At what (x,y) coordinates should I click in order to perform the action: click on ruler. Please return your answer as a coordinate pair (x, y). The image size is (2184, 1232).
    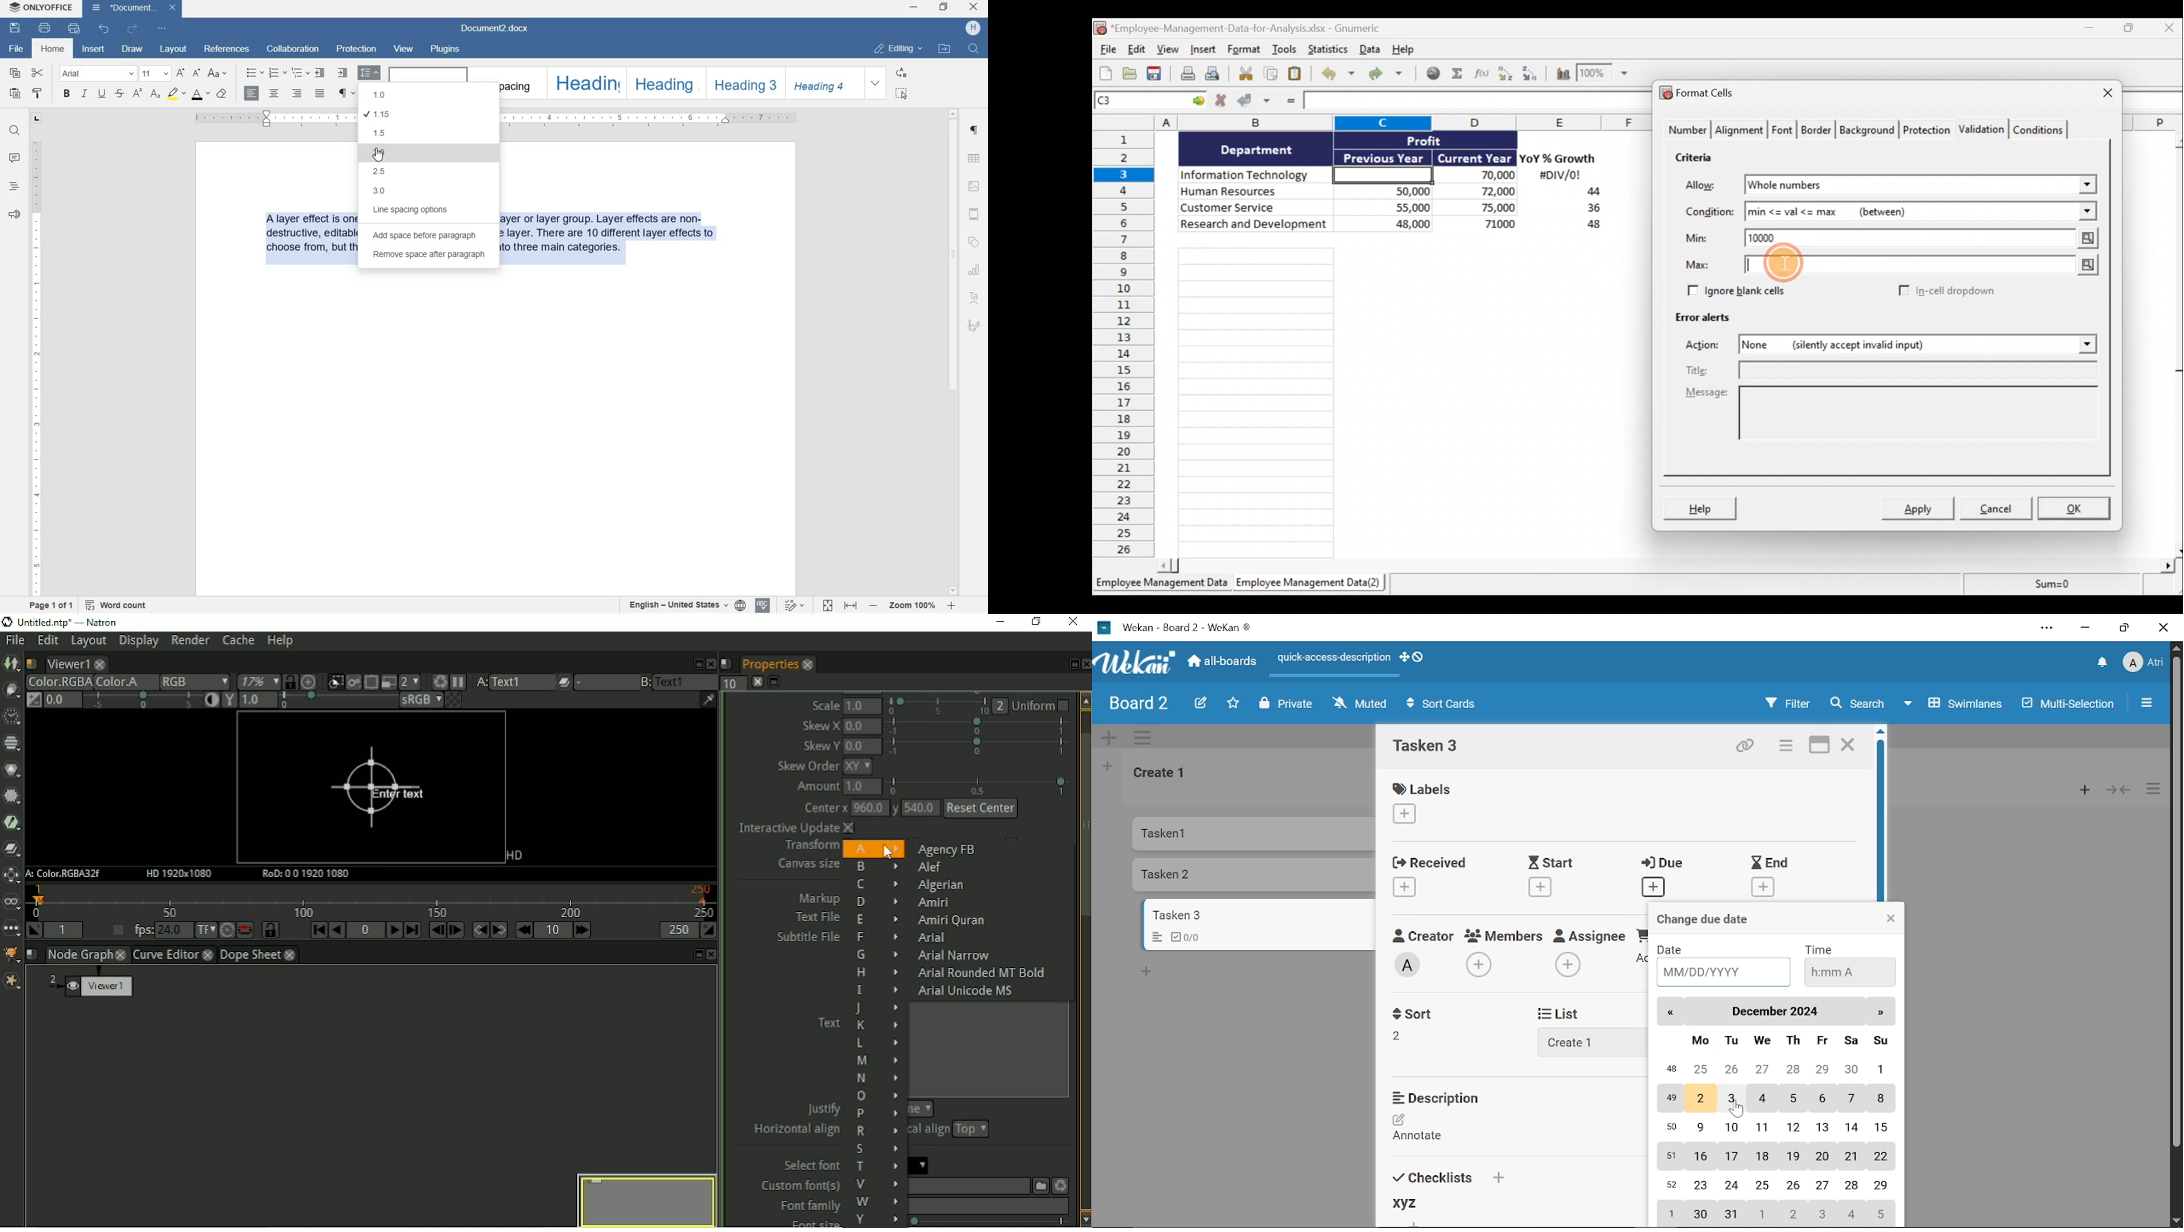
    Looking at the image, I should click on (36, 365).